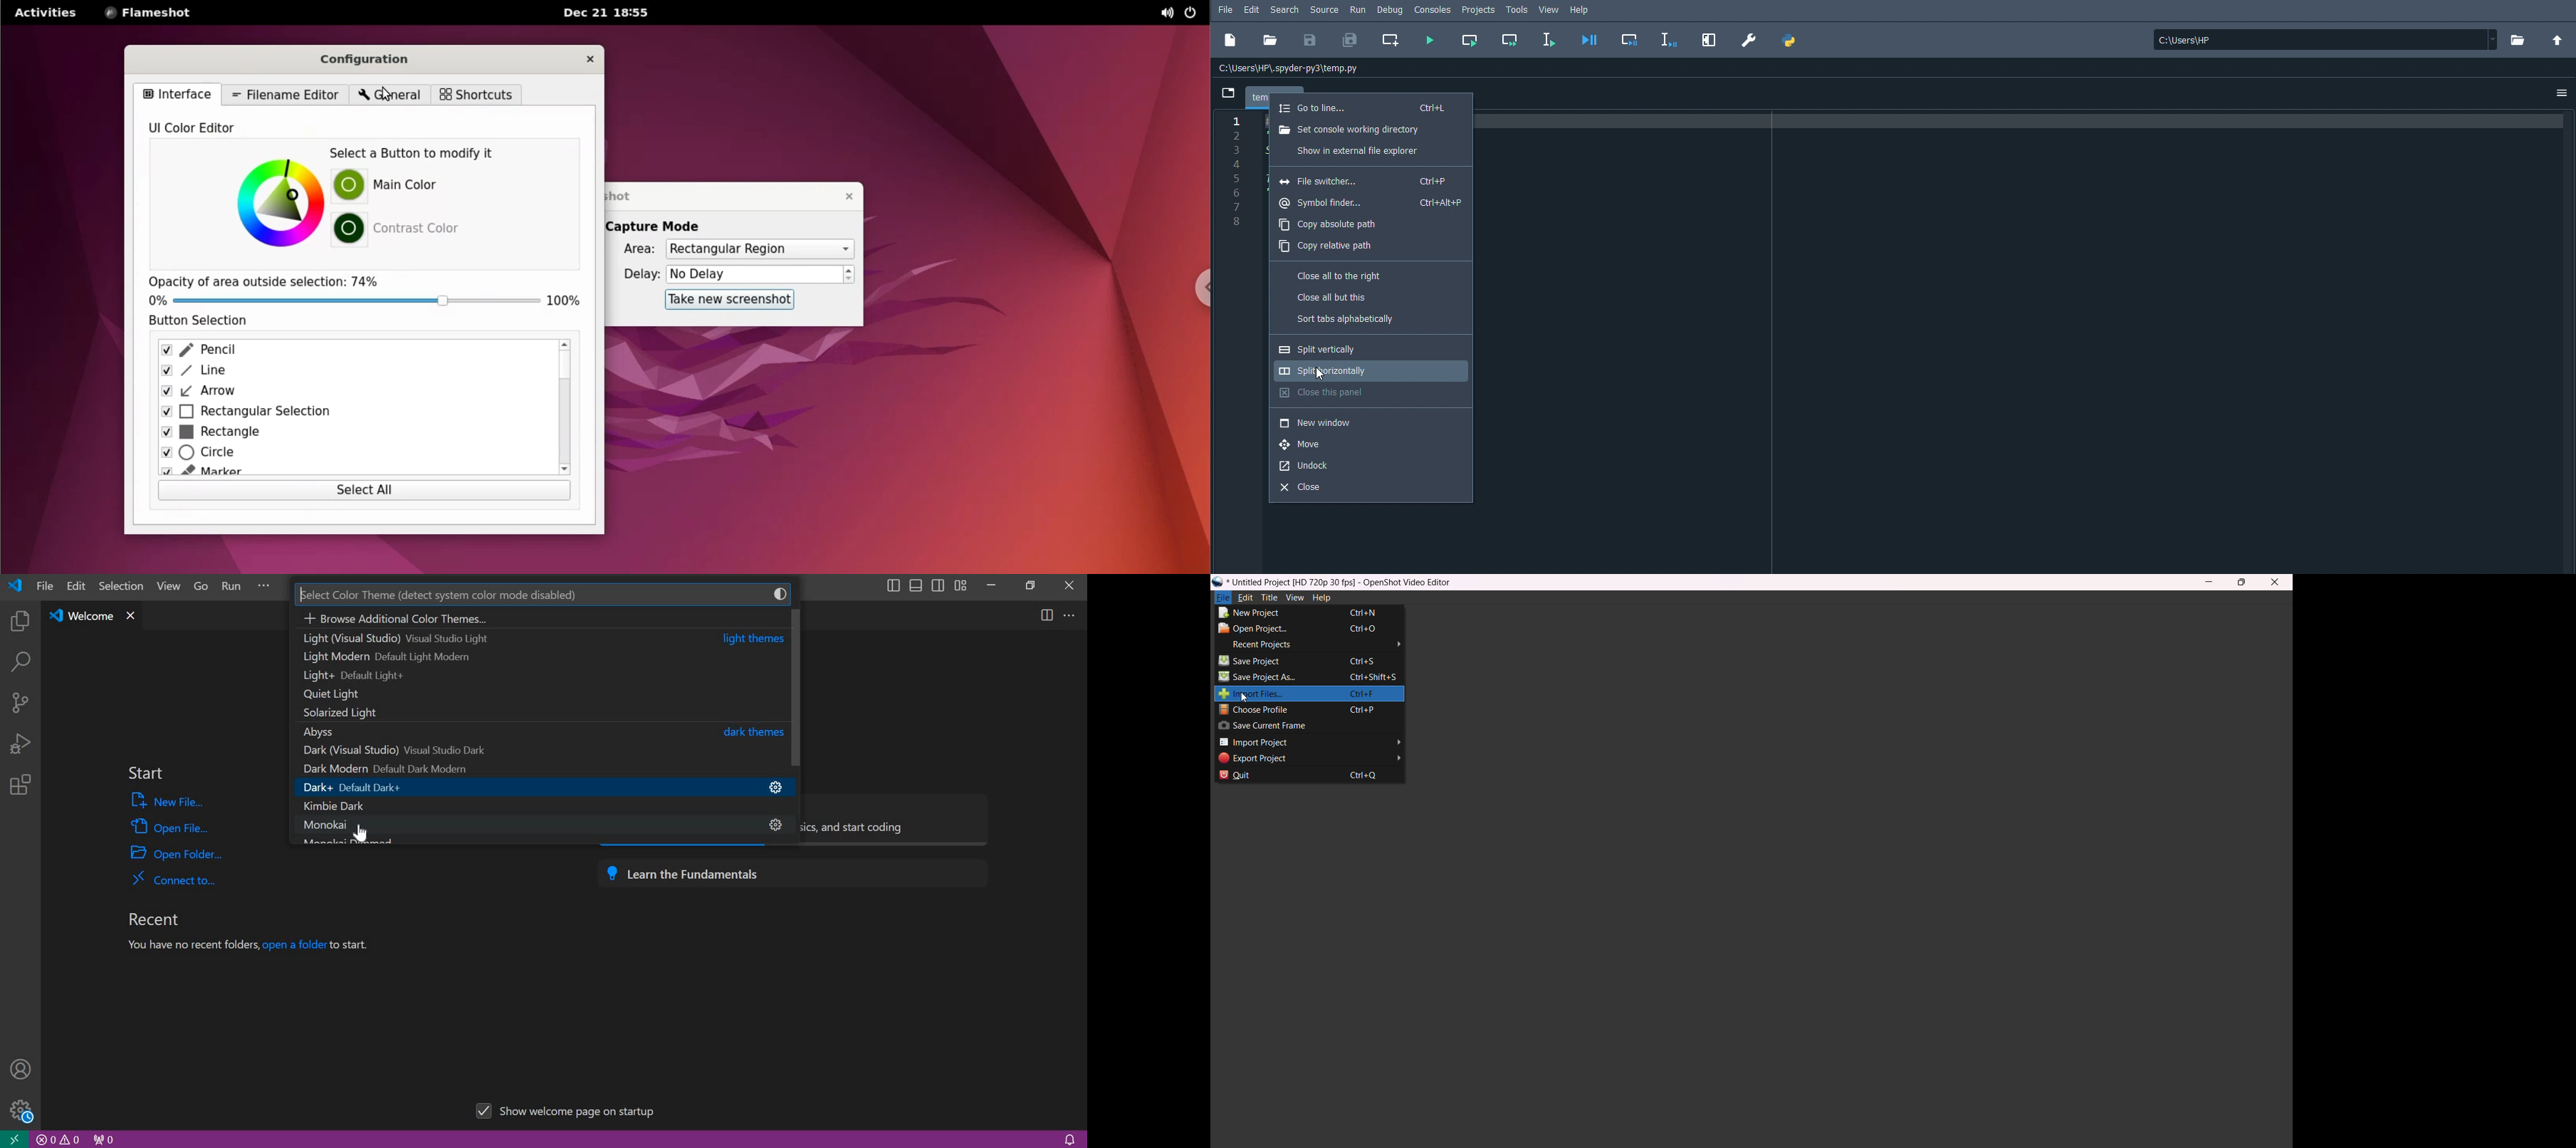 The image size is (2576, 1148). I want to click on close, so click(1070, 585).